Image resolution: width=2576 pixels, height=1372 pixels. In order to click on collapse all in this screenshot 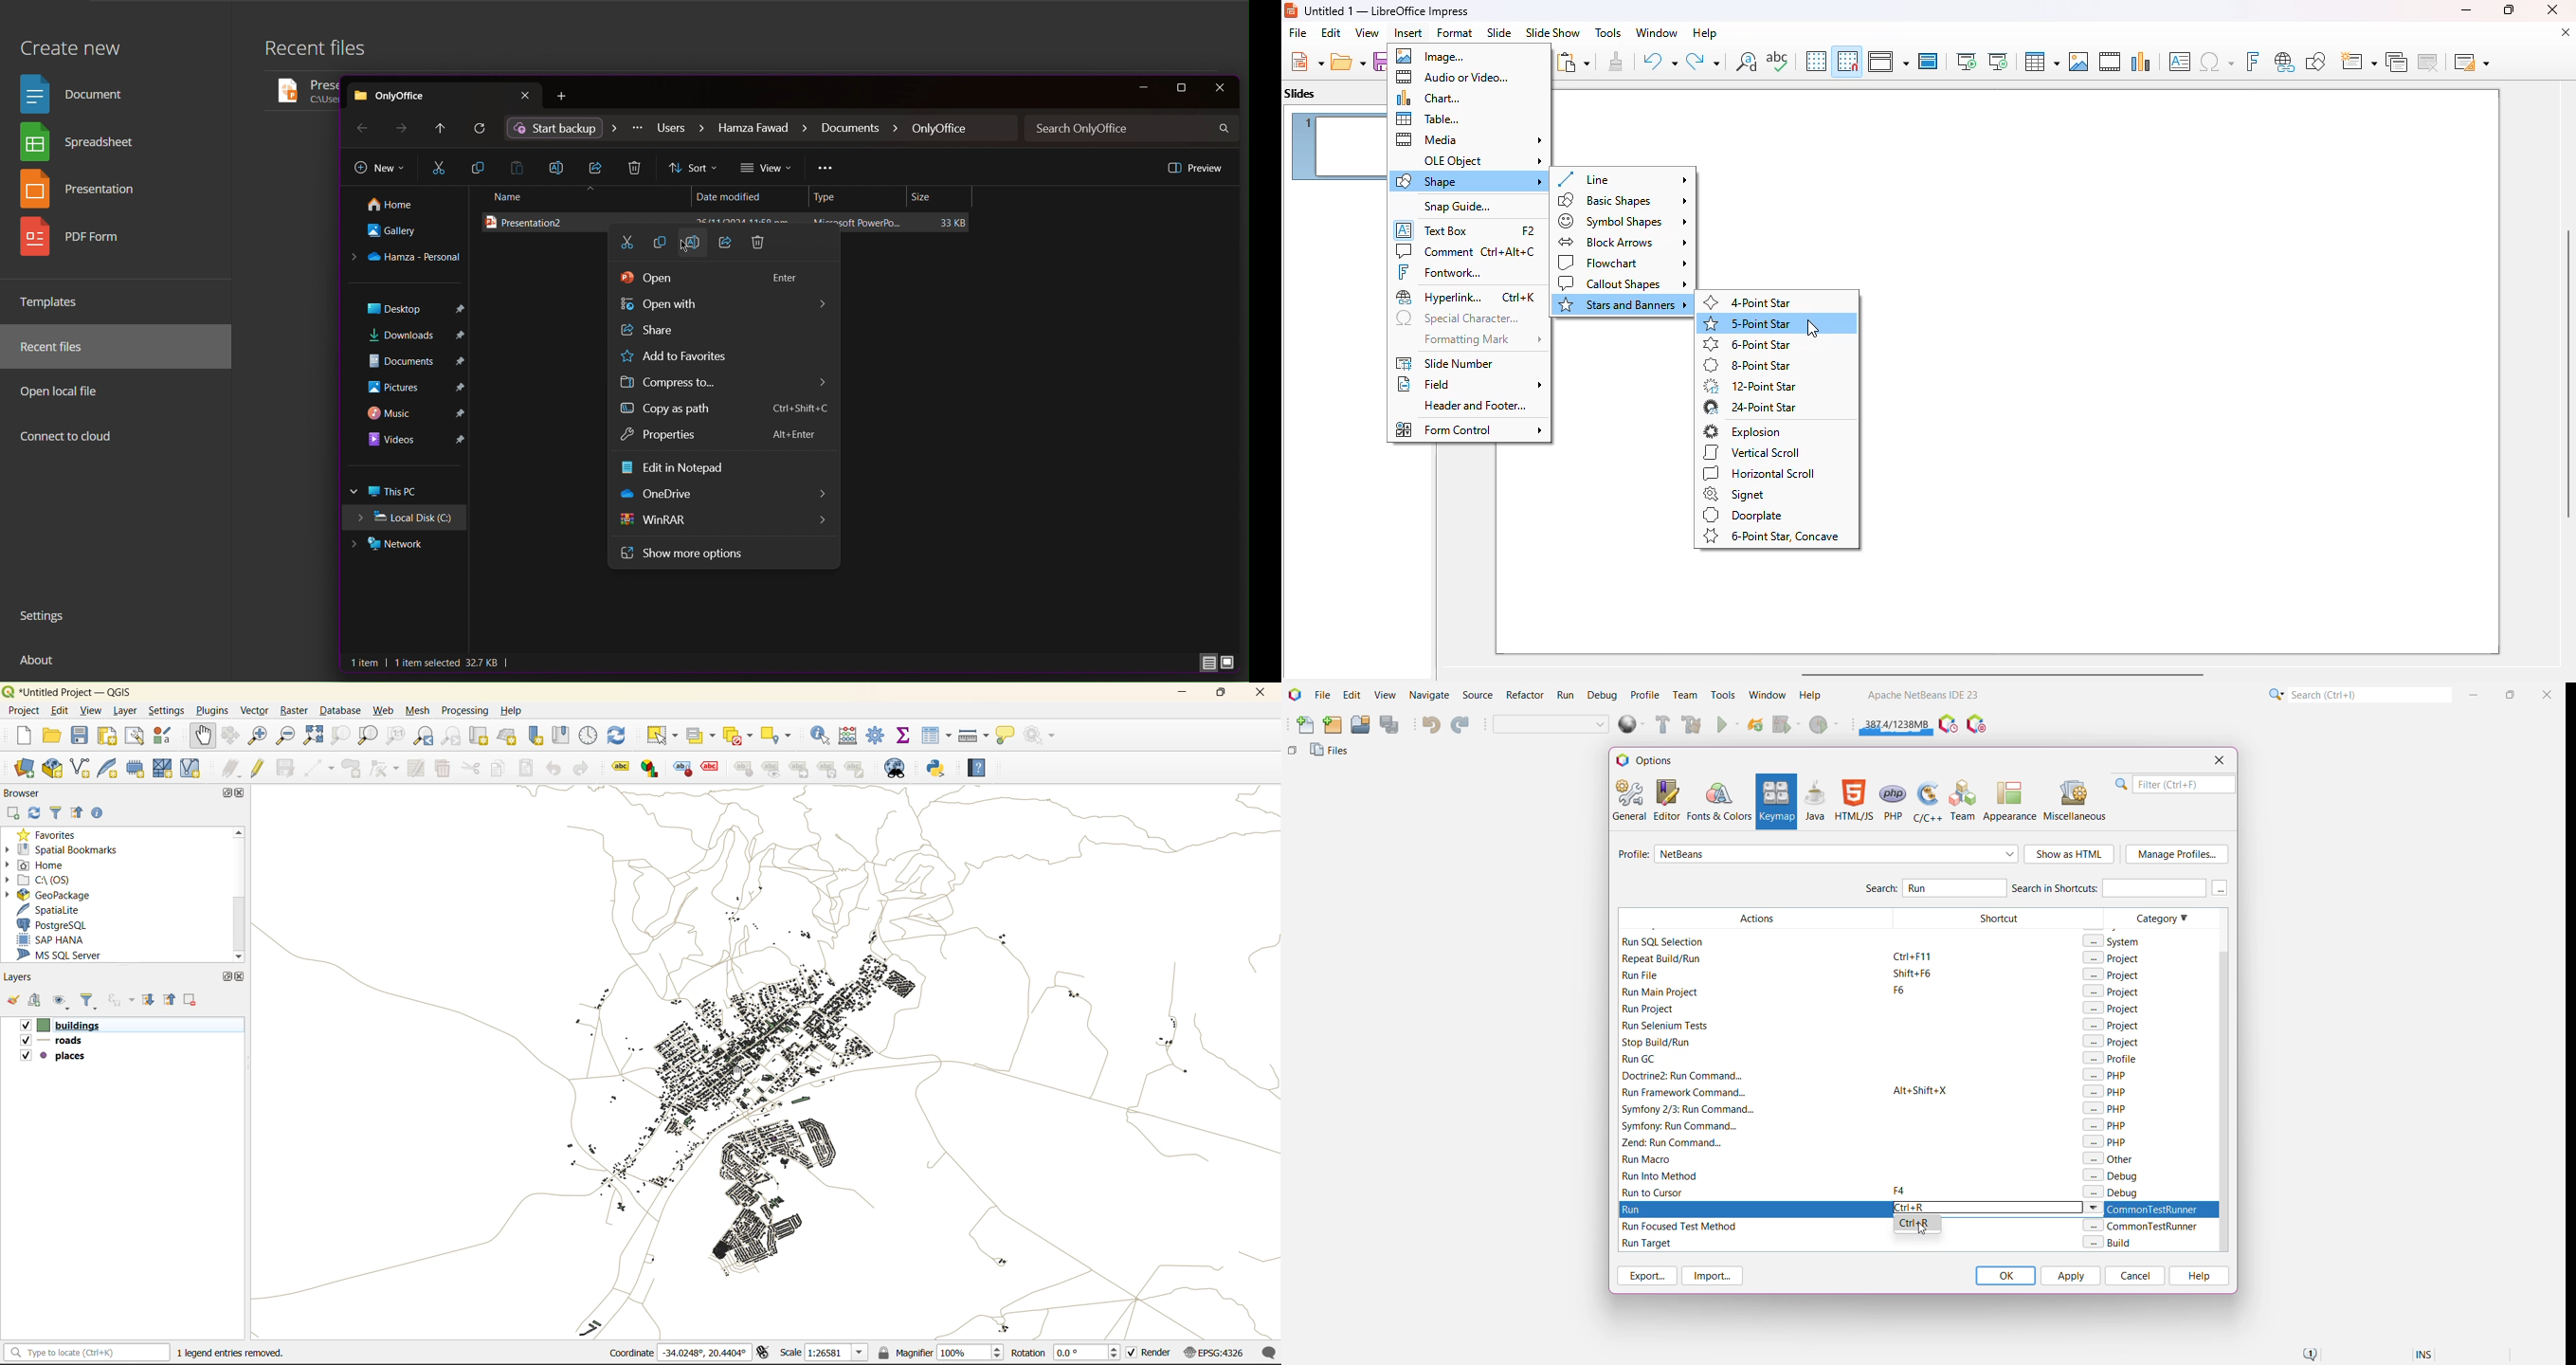, I will do `click(172, 1000)`.